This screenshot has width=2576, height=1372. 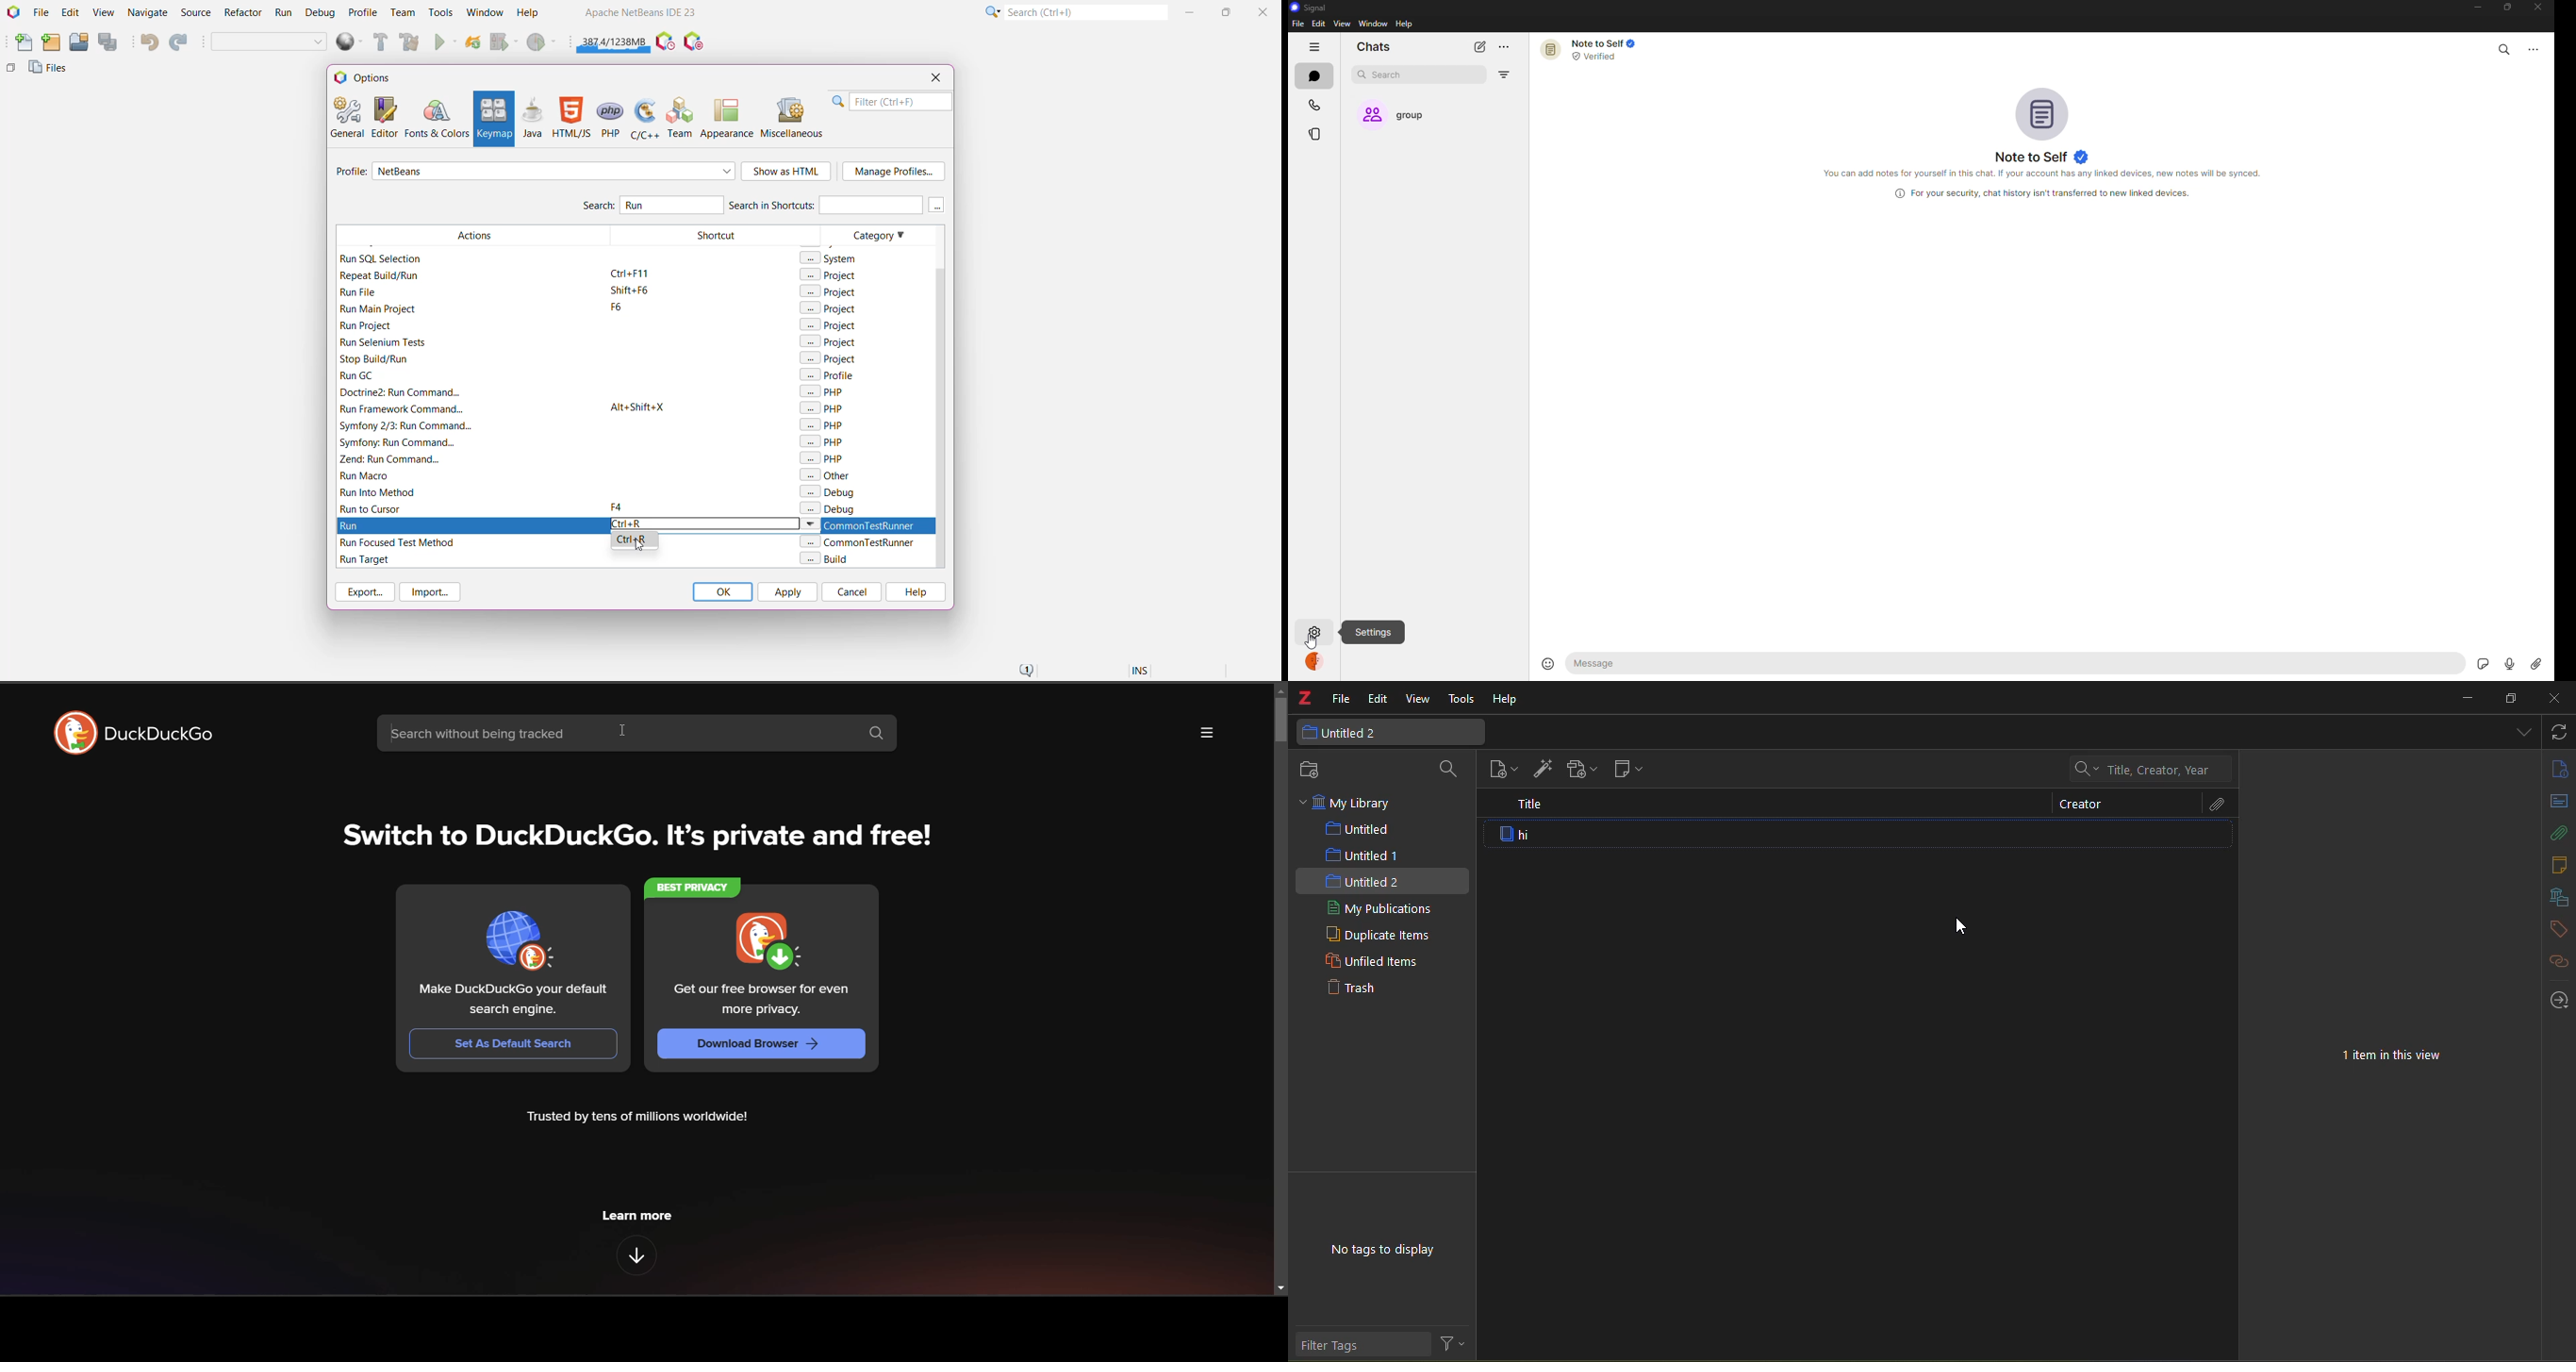 I want to click on , so click(x=2038, y=193).